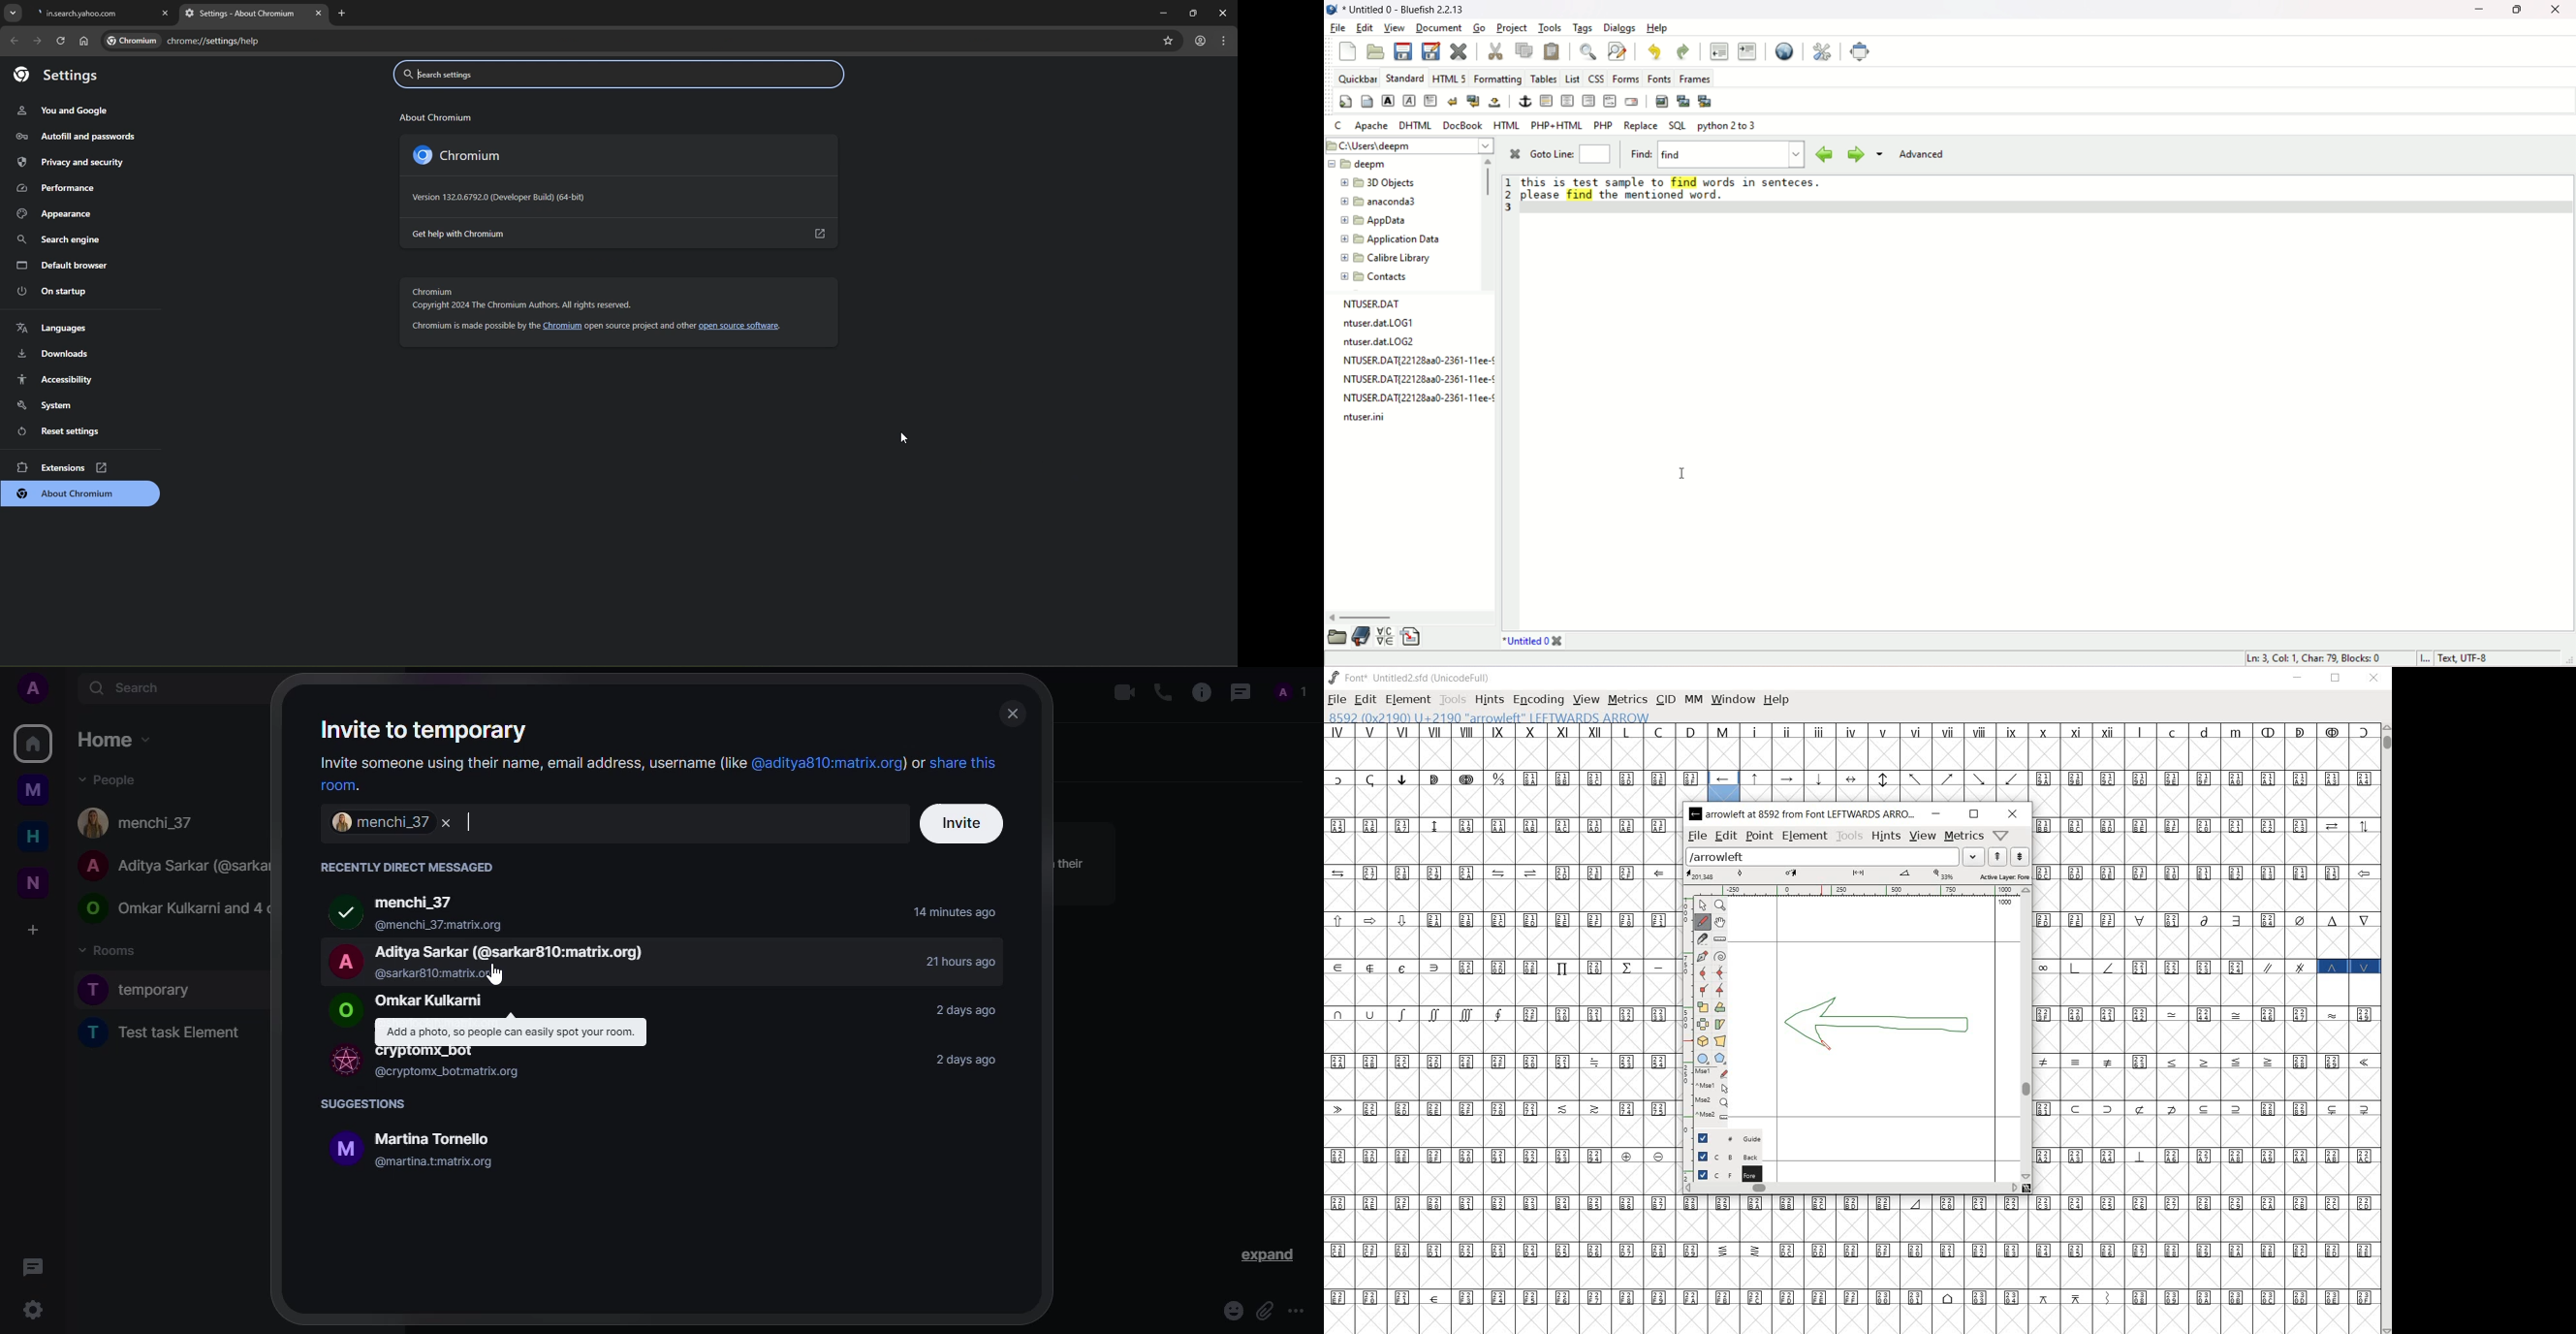 Image resolution: width=2576 pixels, height=1344 pixels. I want to click on glyph slot, so click(1723, 786).